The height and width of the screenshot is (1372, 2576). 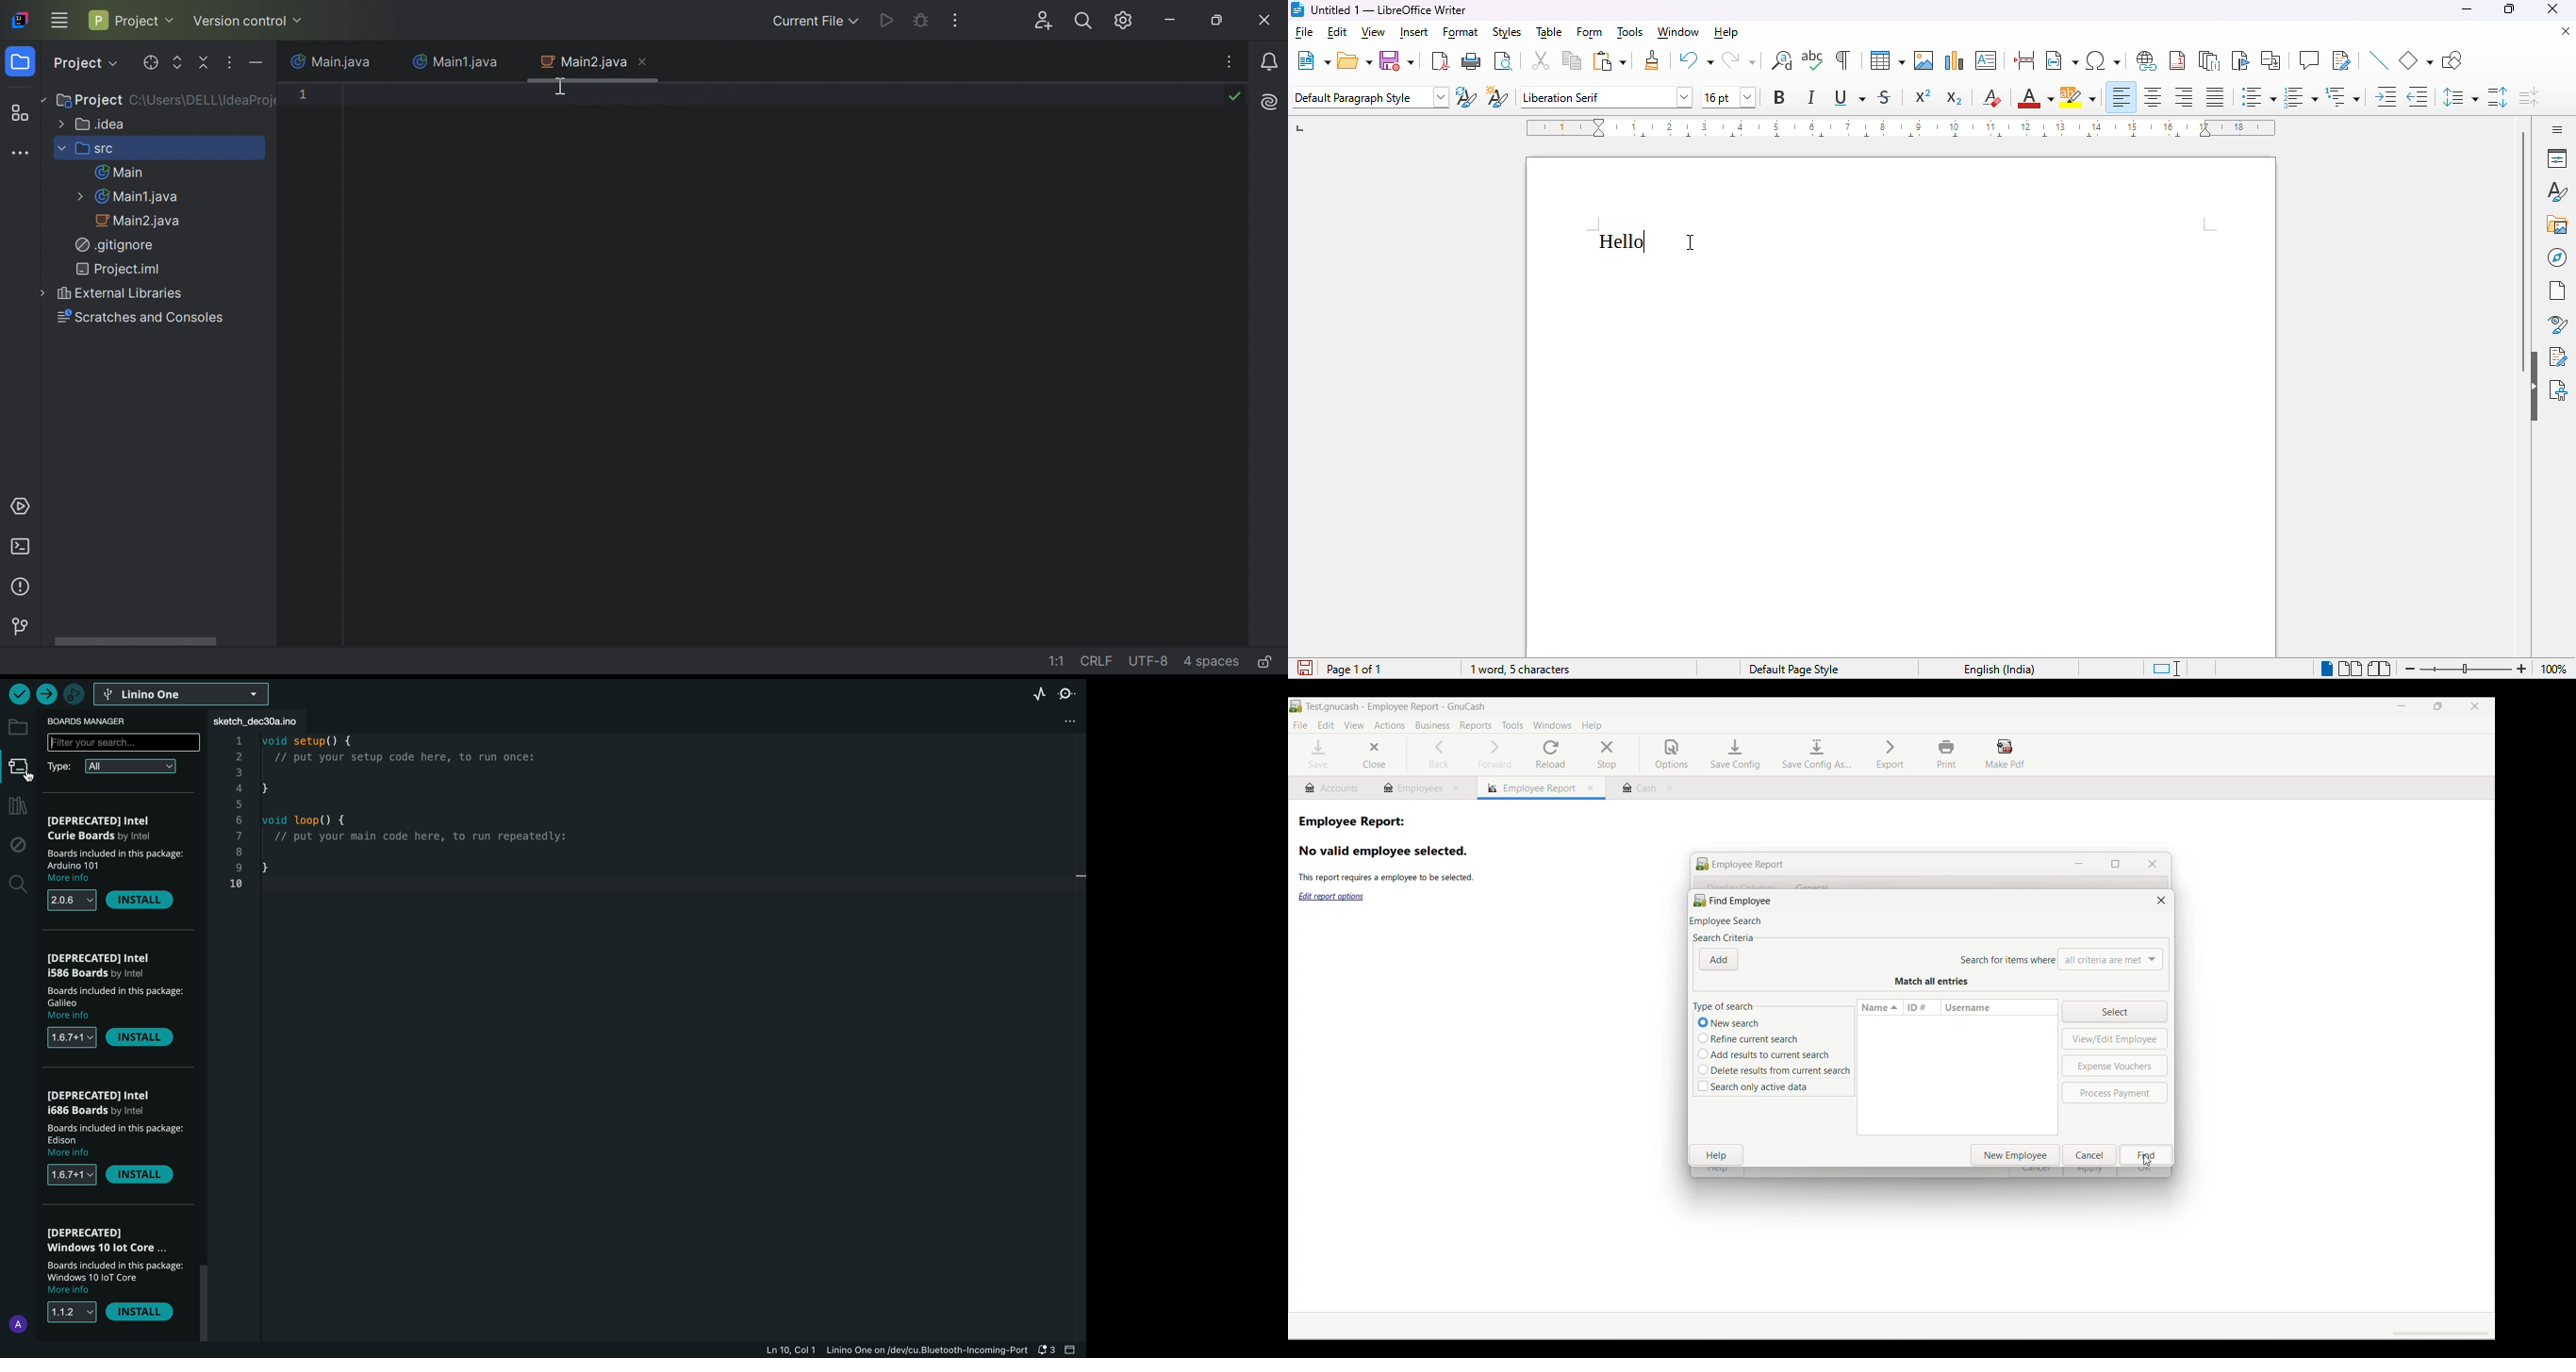 What do you see at coordinates (1505, 60) in the screenshot?
I see `toggle print preview` at bounding box center [1505, 60].